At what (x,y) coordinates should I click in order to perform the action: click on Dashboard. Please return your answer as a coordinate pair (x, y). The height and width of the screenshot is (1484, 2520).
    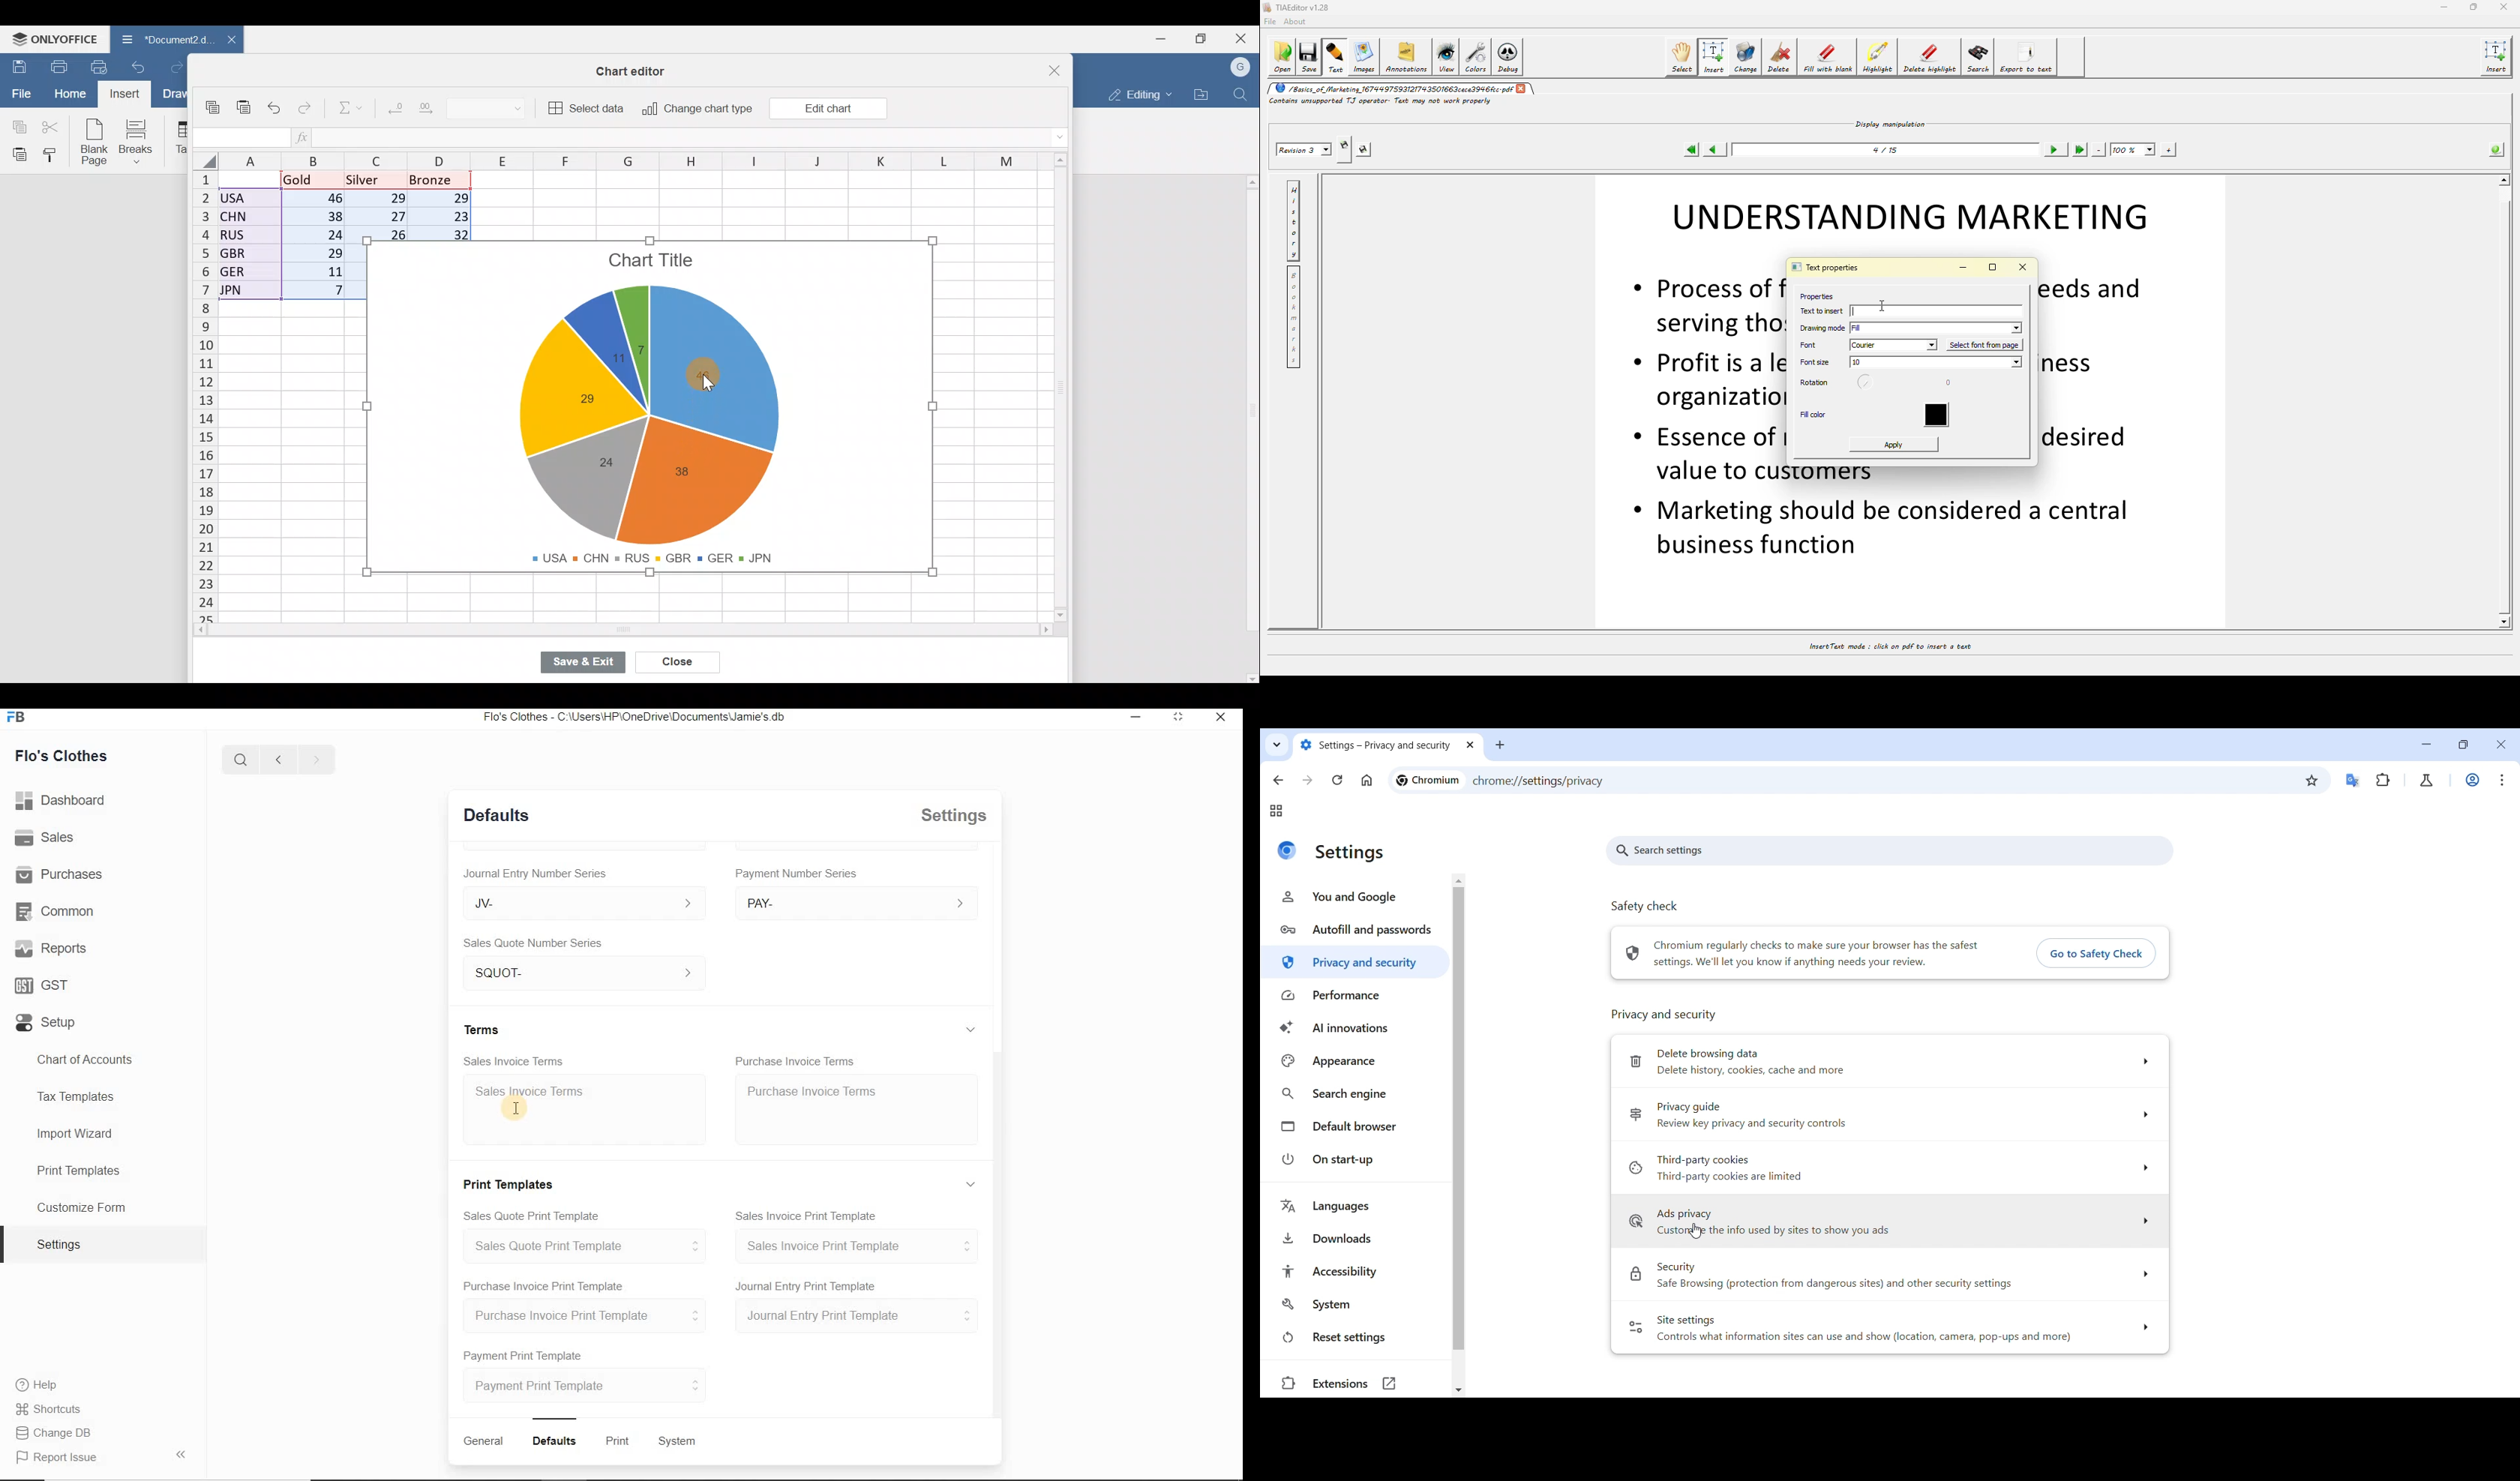
    Looking at the image, I should click on (64, 802).